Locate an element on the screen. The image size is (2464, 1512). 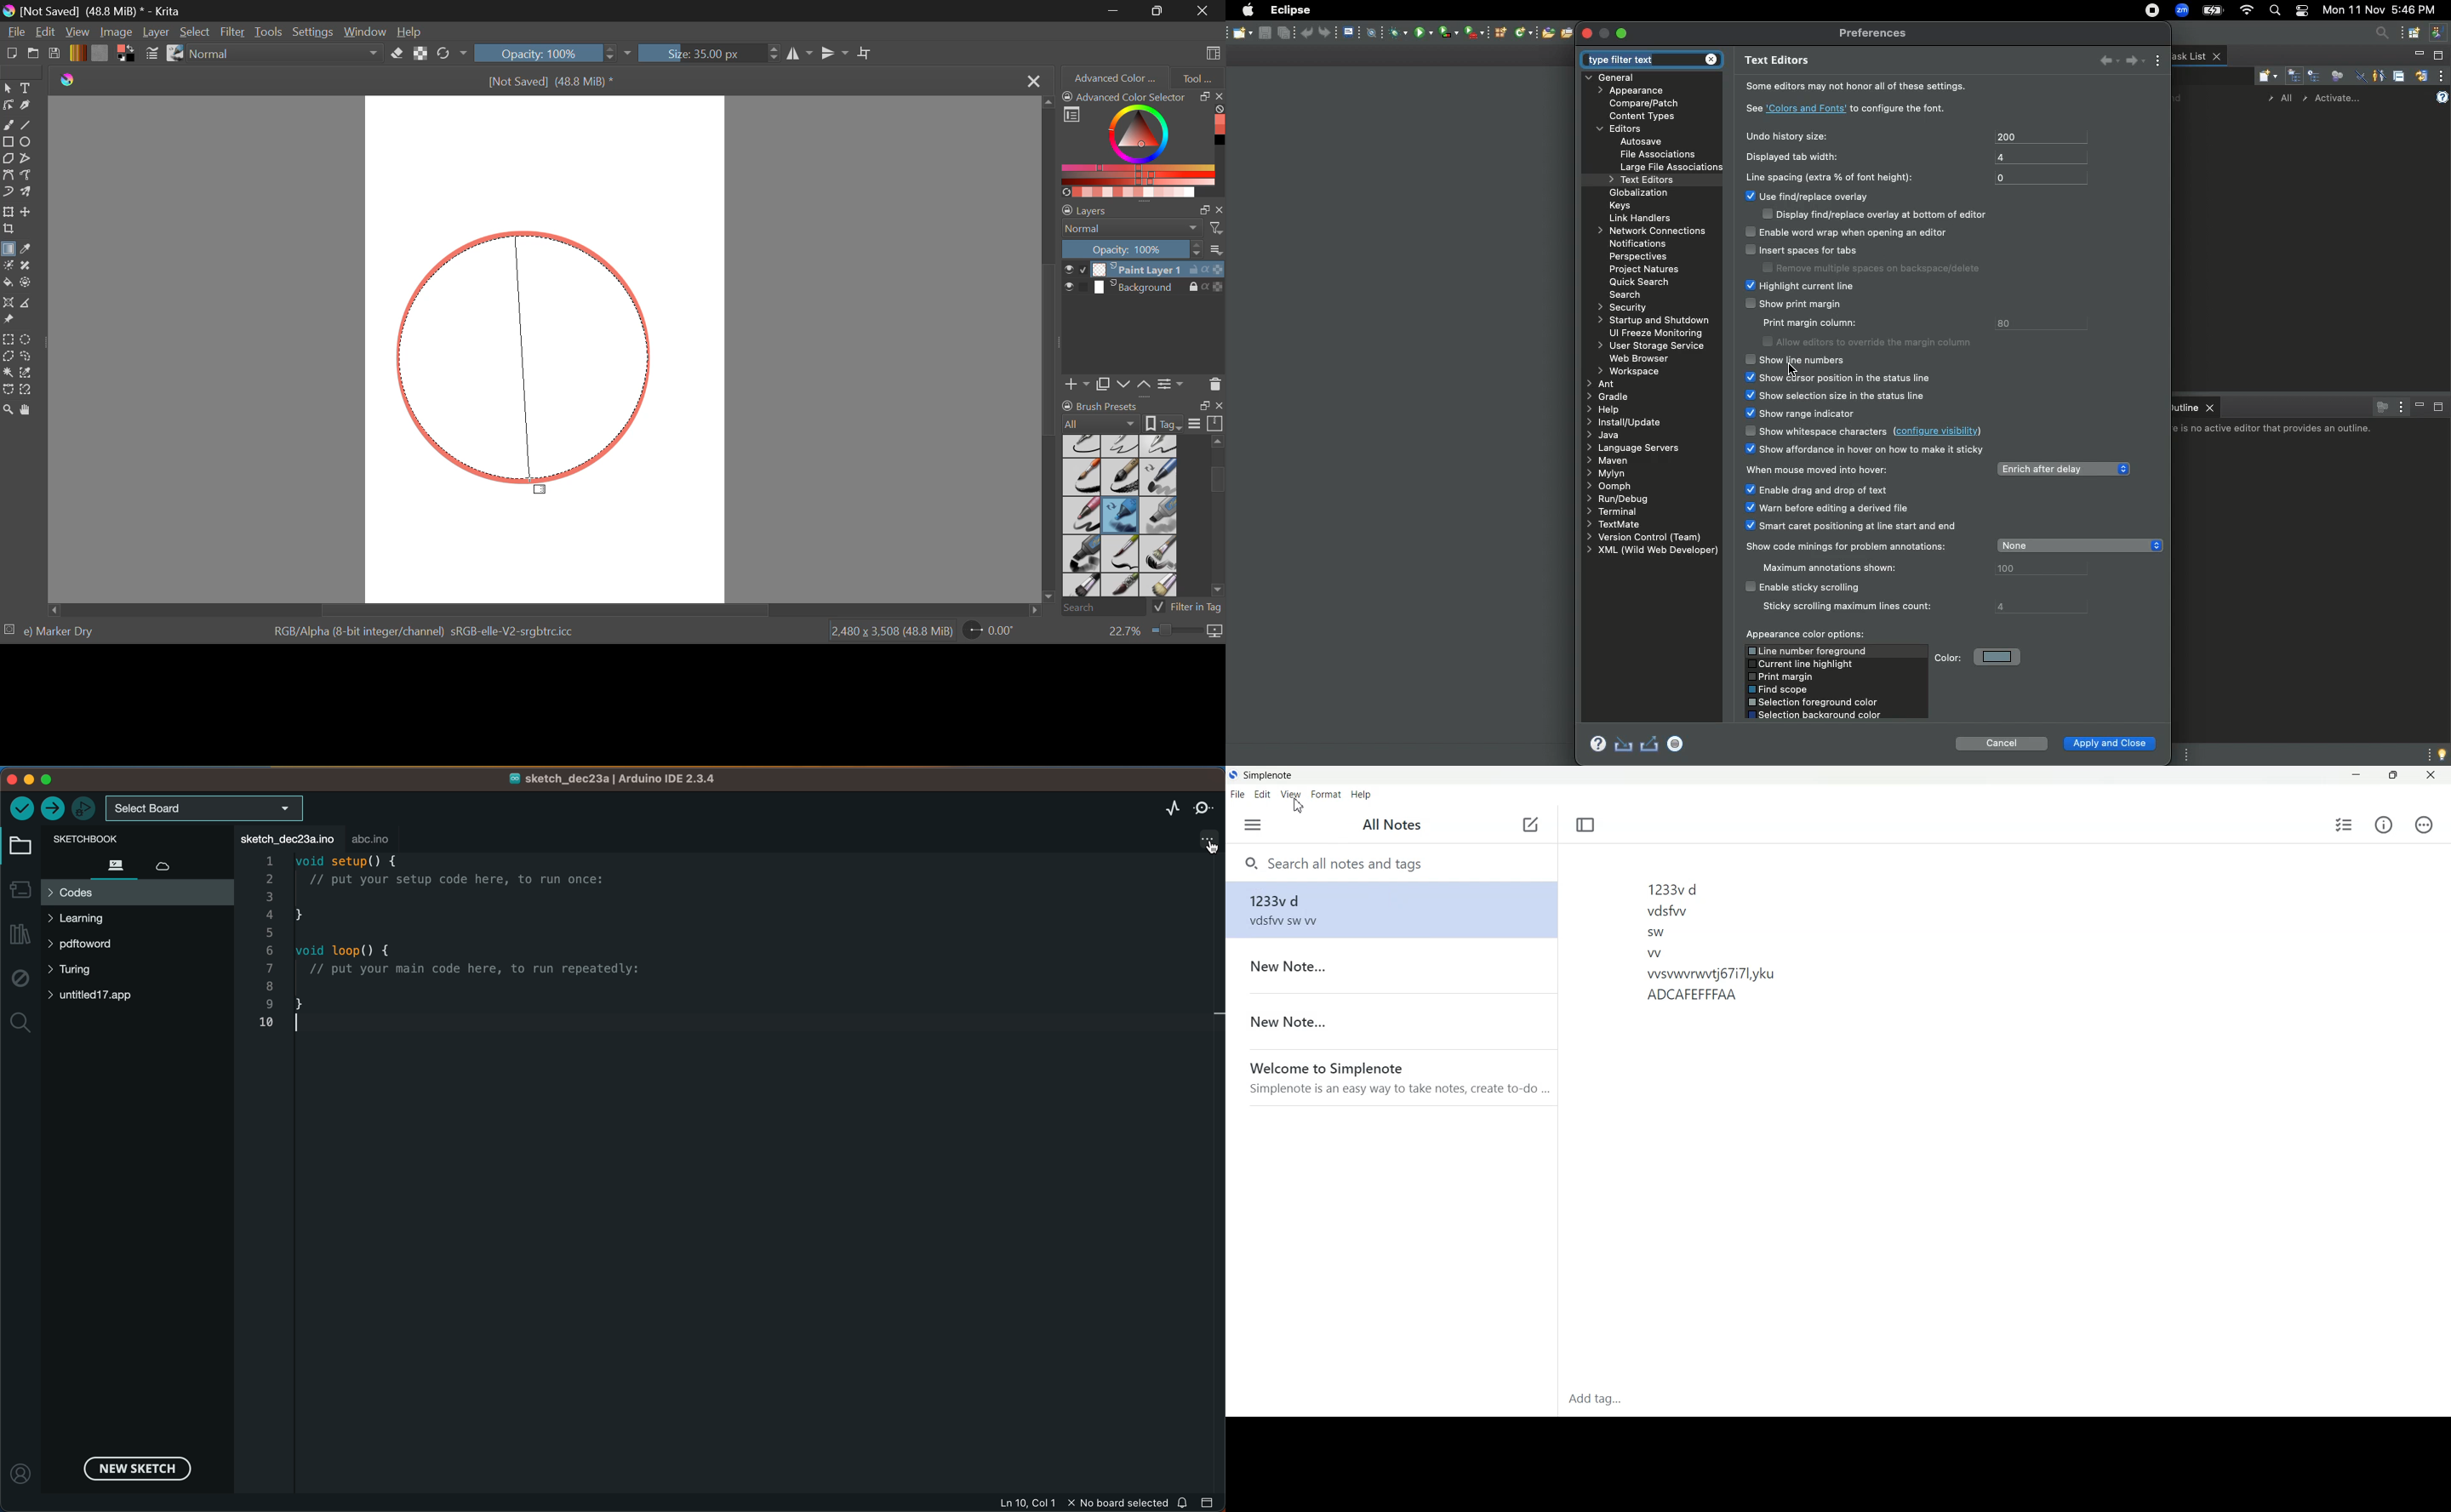
Transform a layer is located at coordinates (8, 212).